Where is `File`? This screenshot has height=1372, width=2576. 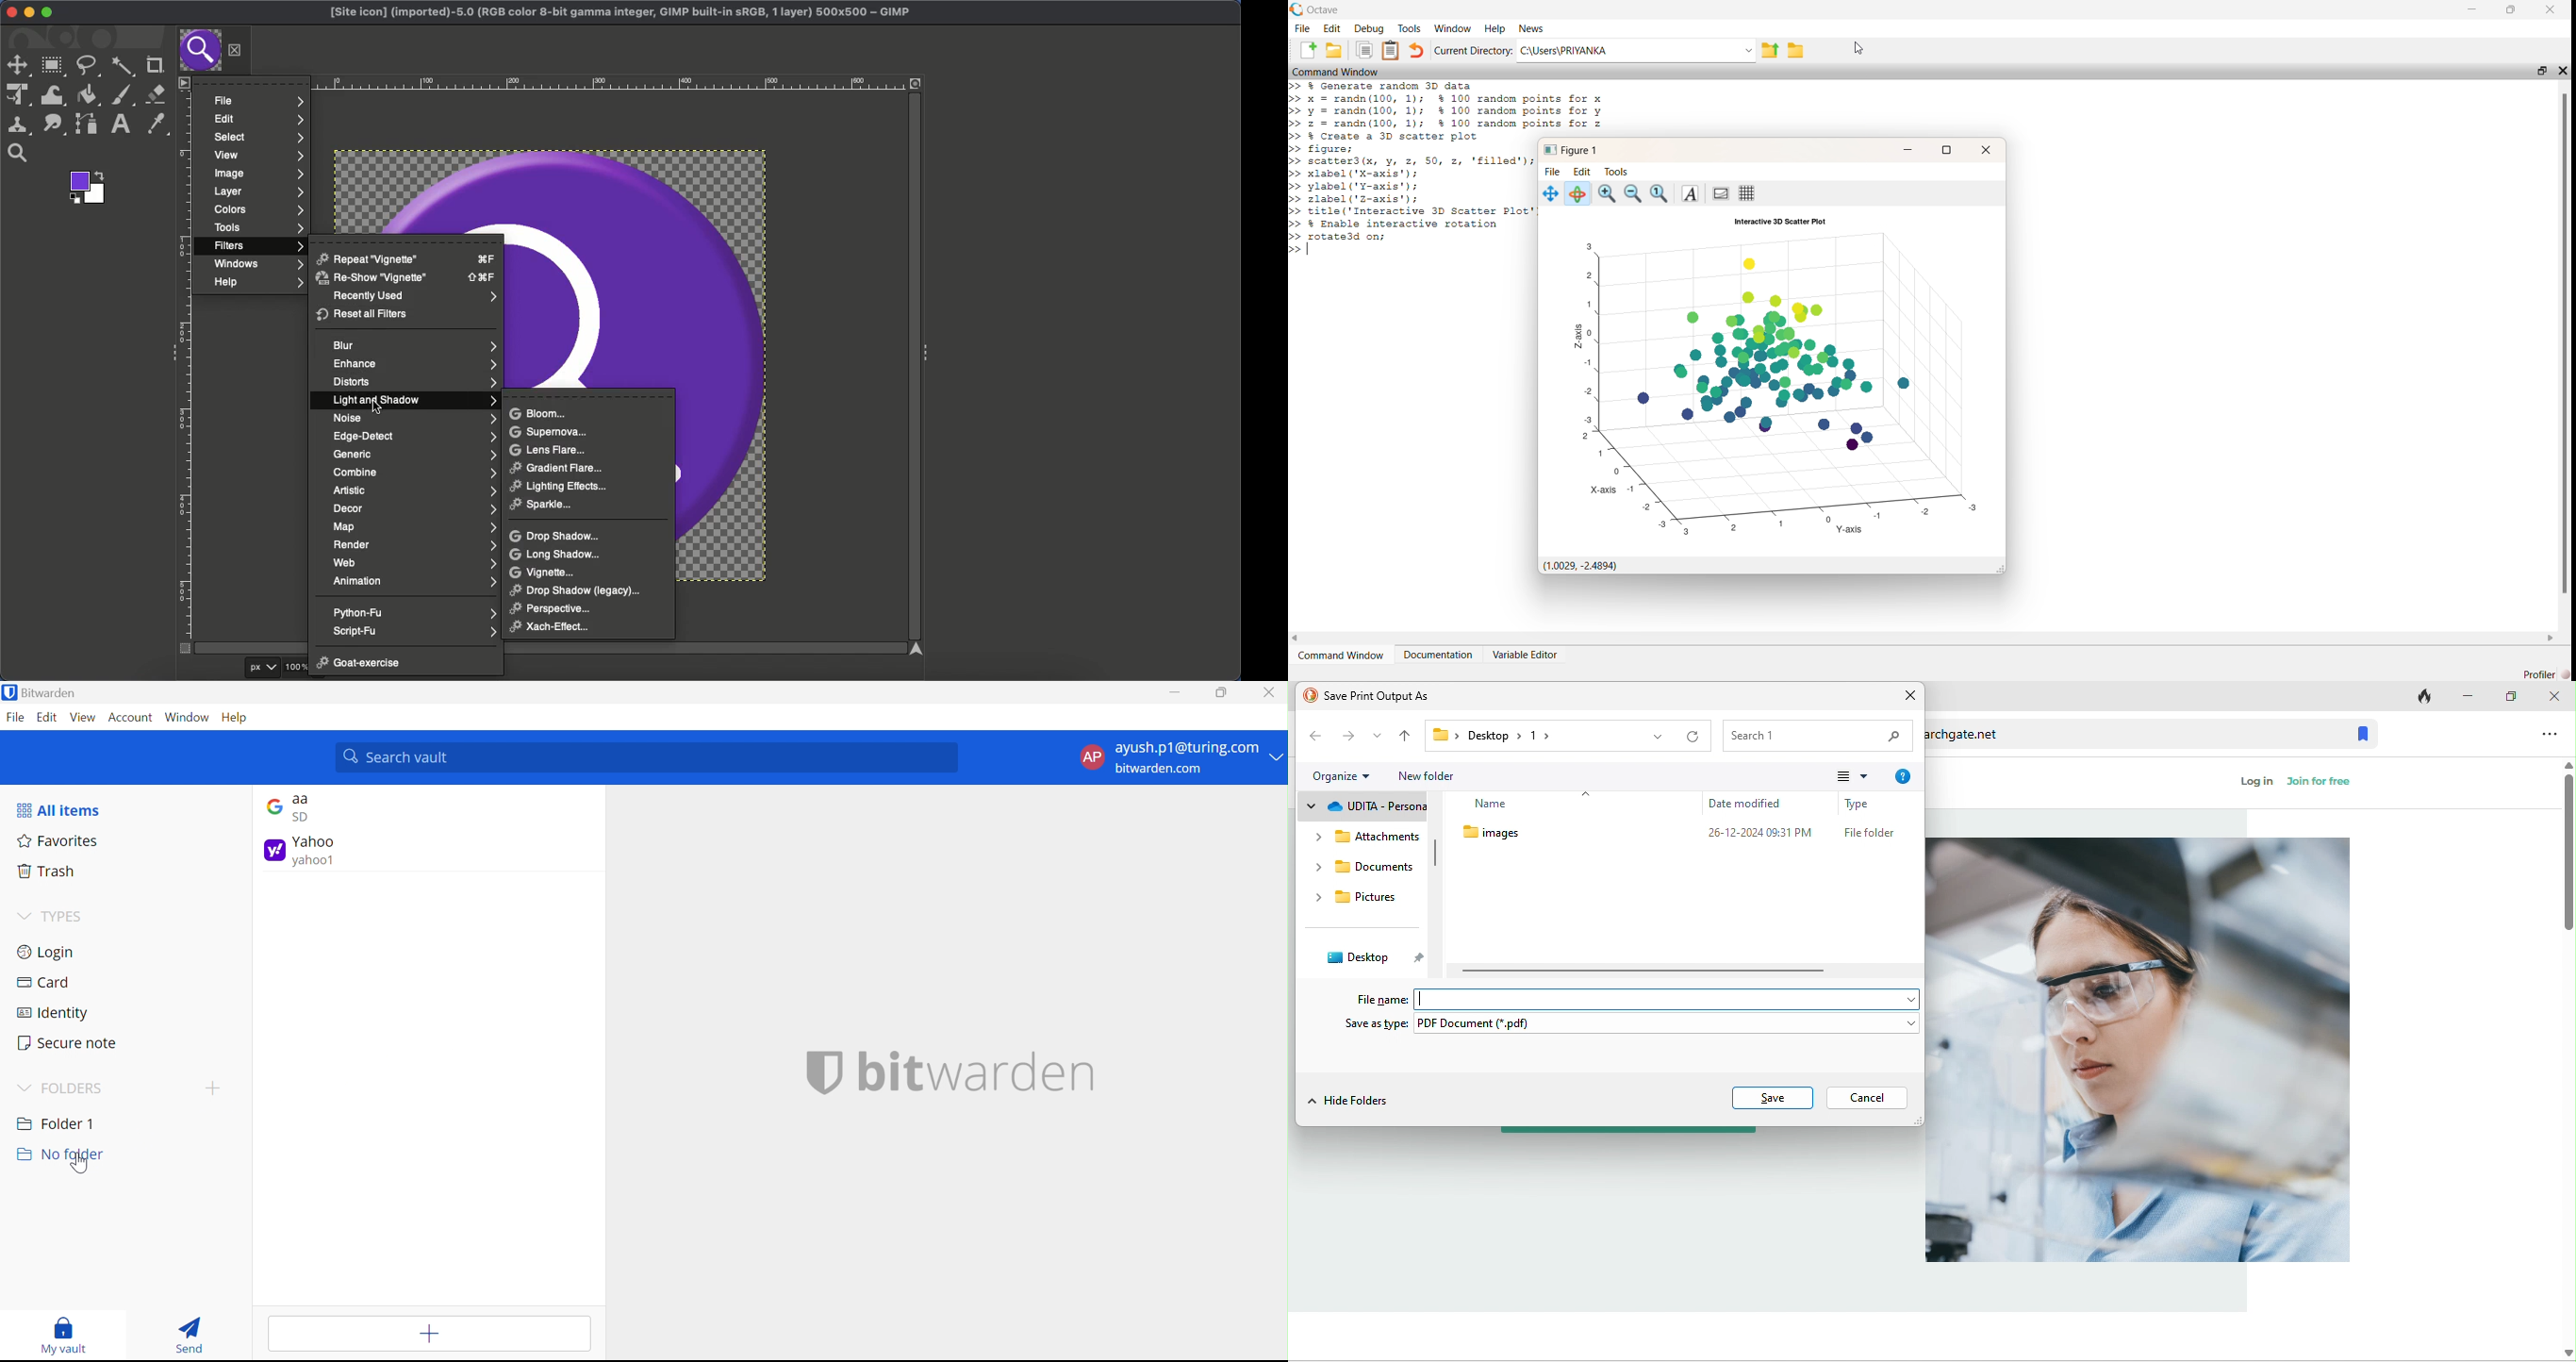
File is located at coordinates (261, 101).